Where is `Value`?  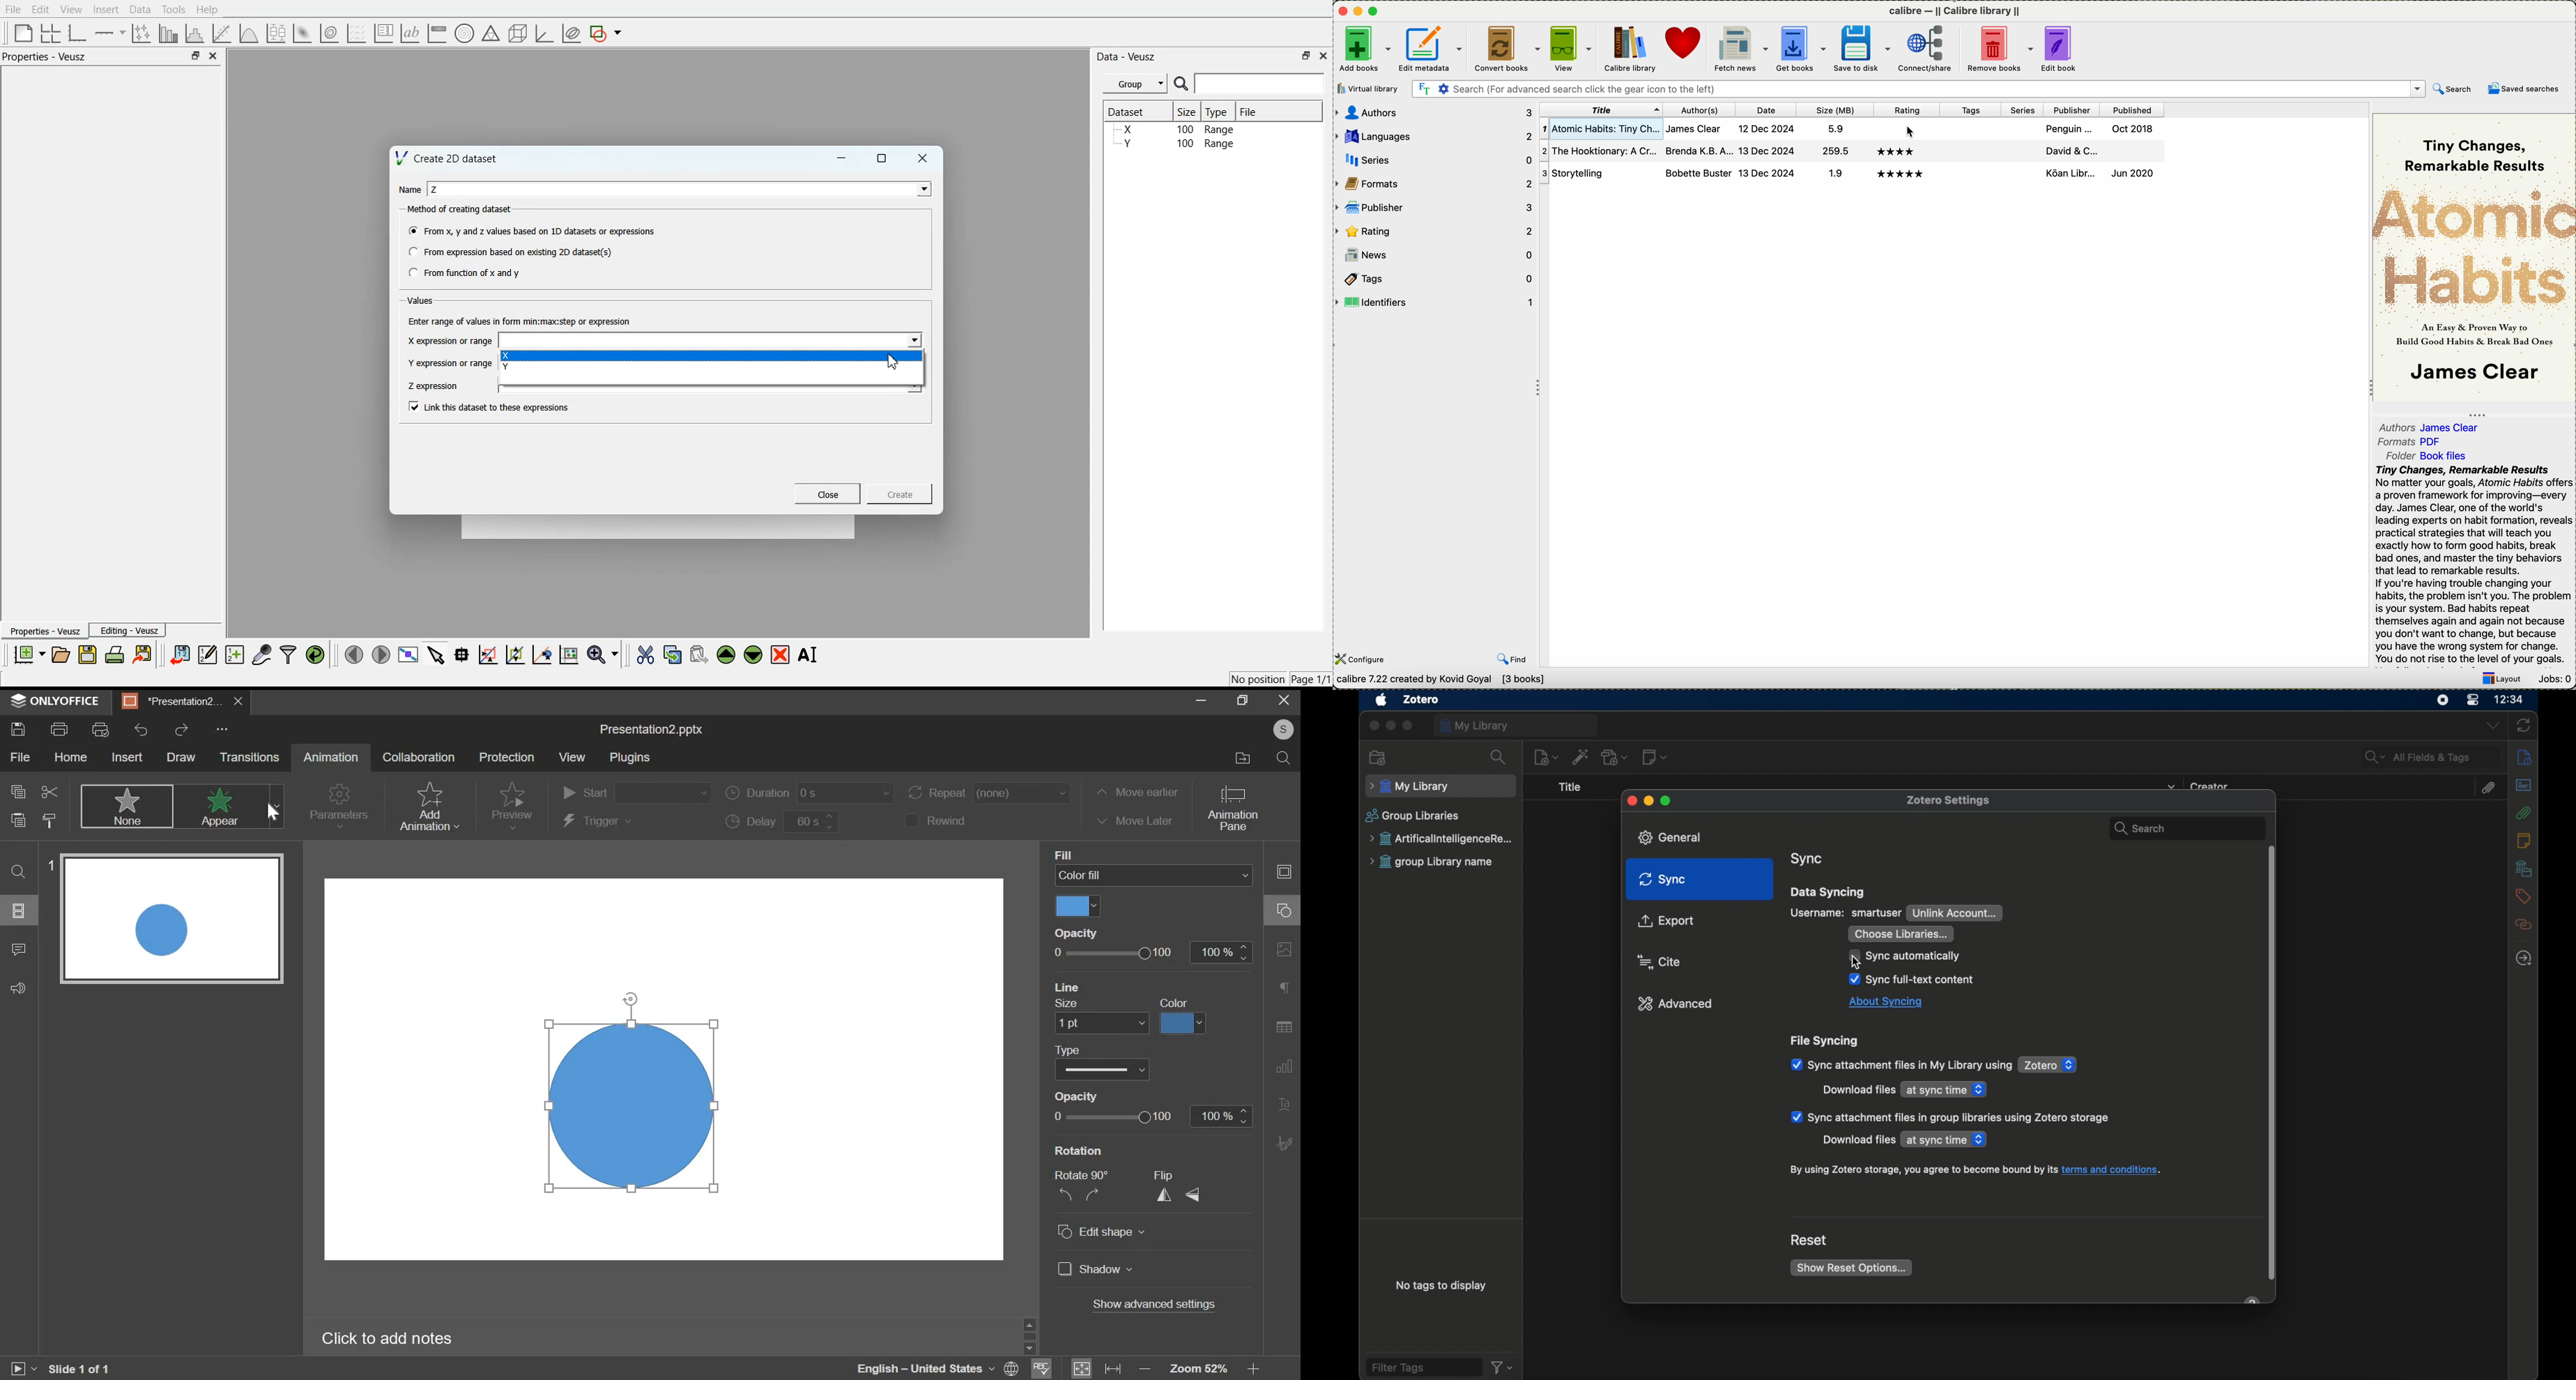
Value is located at coordinates (422, 301).